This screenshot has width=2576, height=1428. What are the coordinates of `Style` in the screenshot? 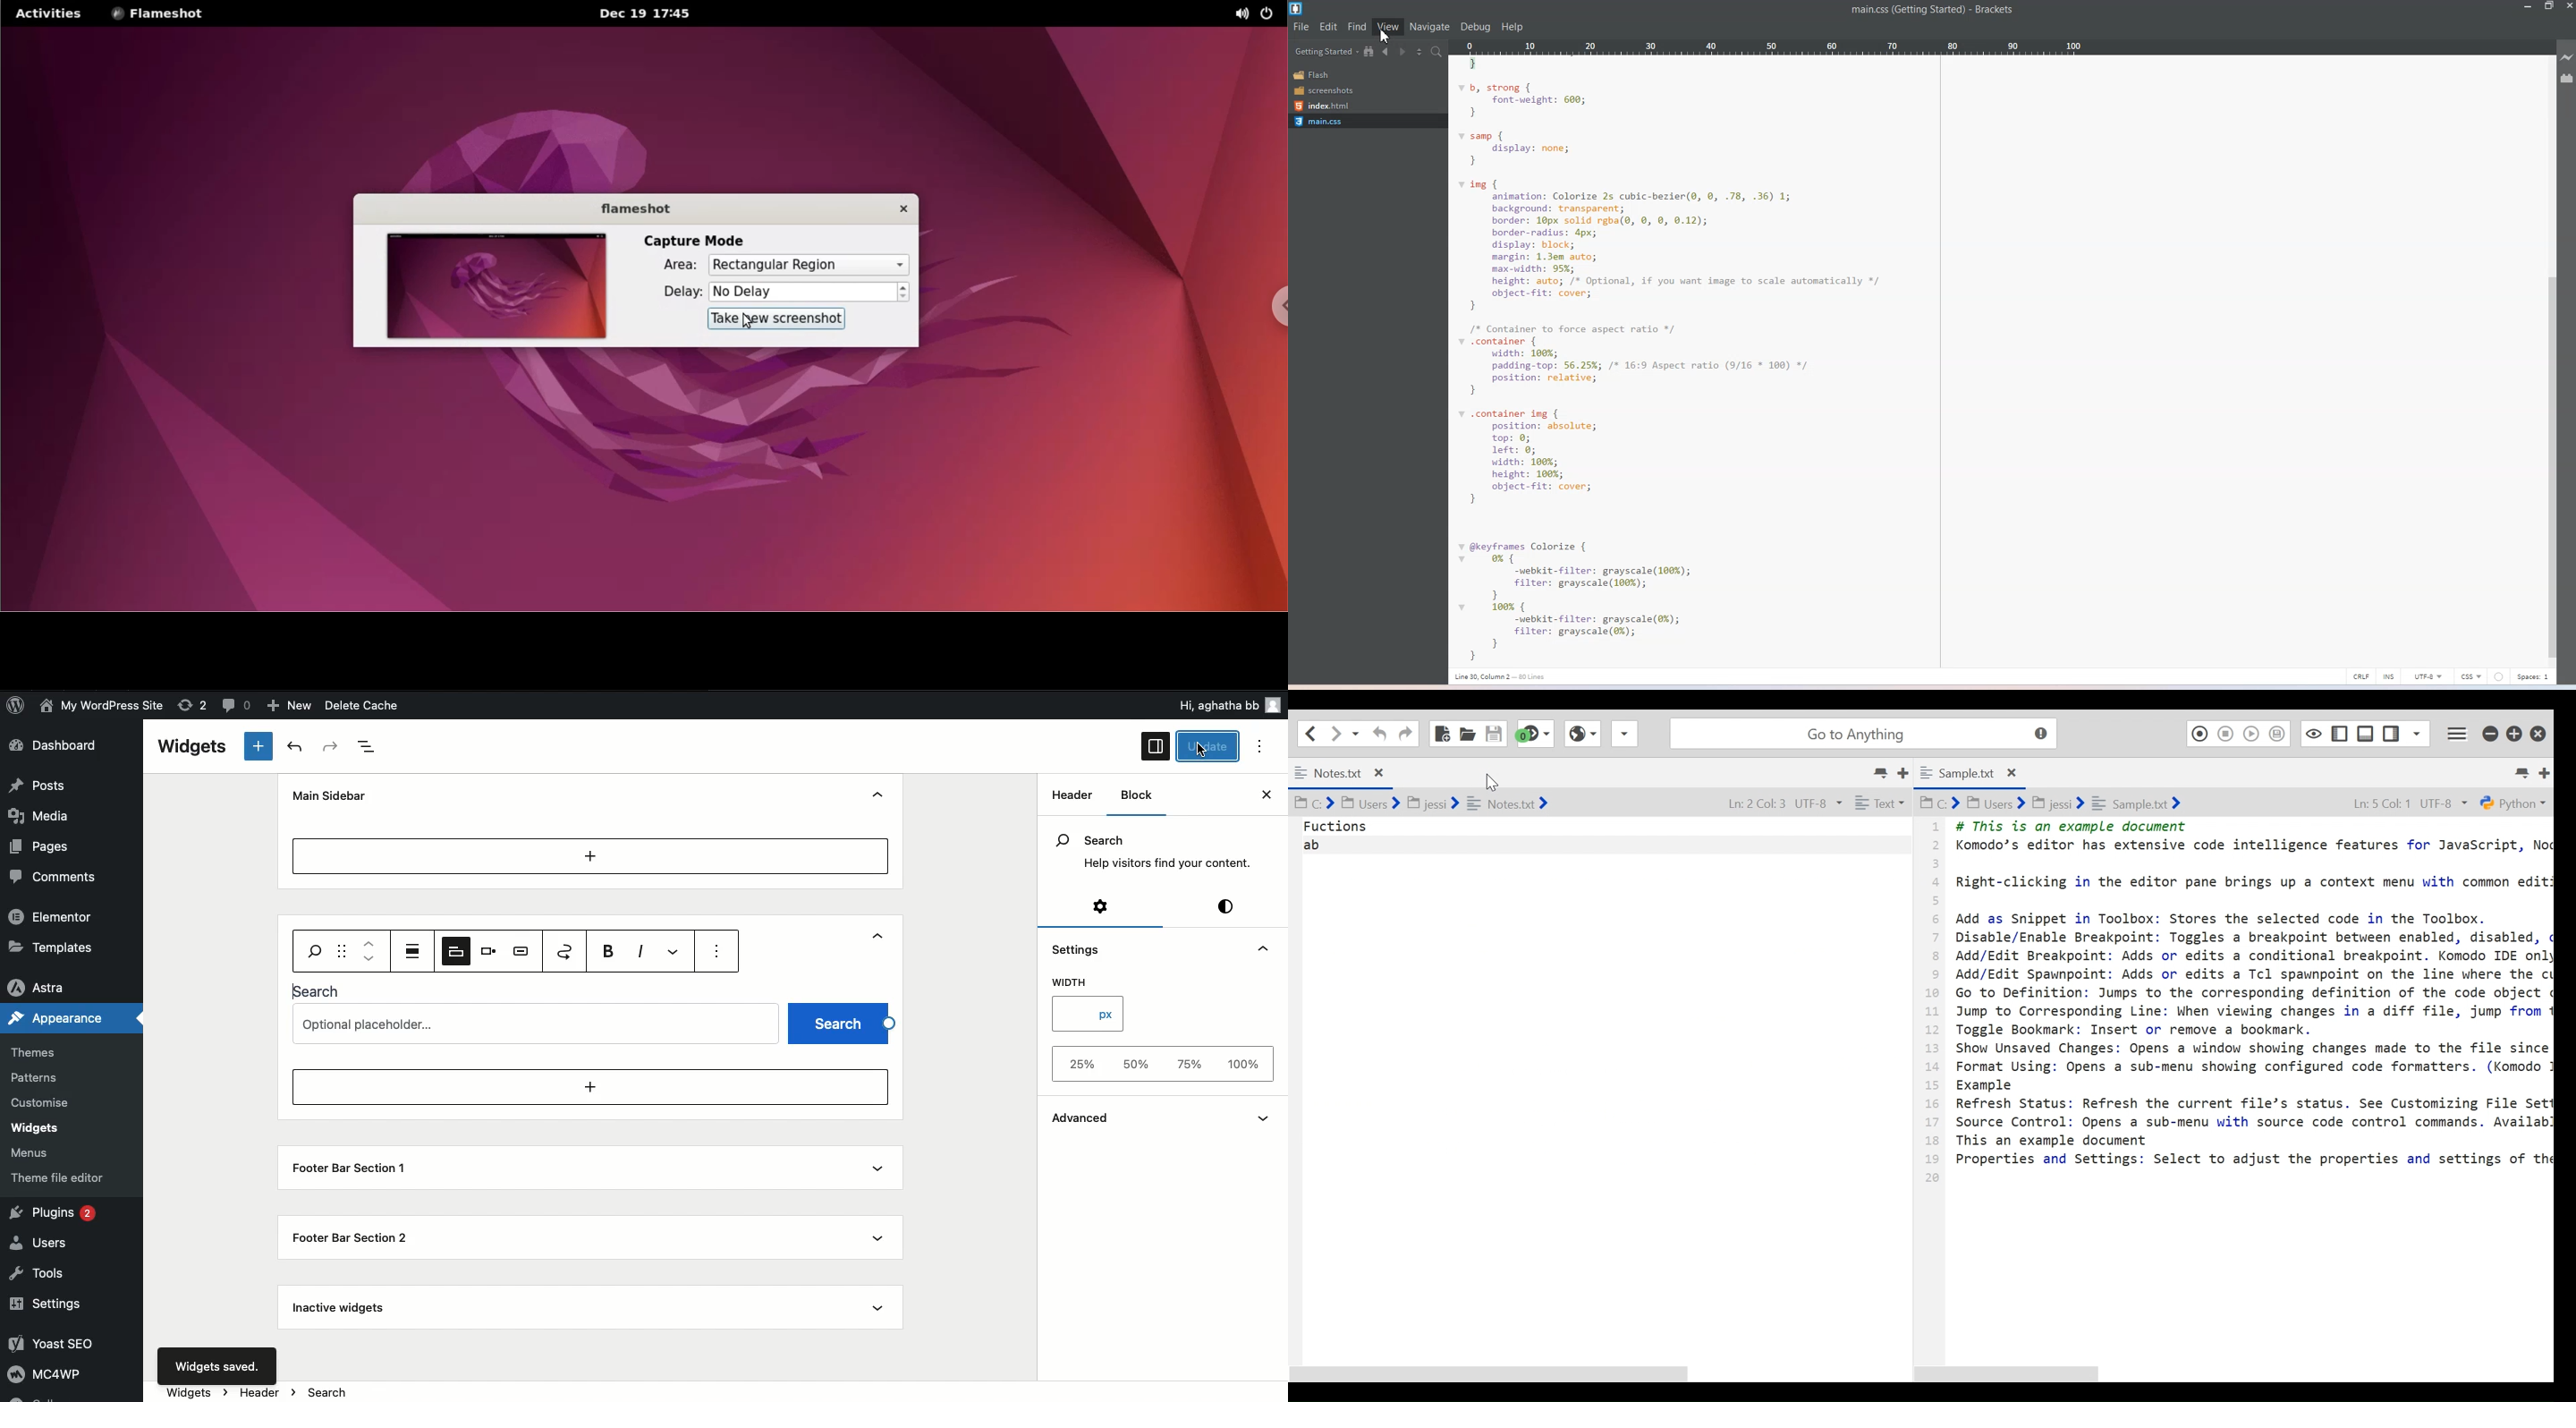 It's located at (1227, 907).